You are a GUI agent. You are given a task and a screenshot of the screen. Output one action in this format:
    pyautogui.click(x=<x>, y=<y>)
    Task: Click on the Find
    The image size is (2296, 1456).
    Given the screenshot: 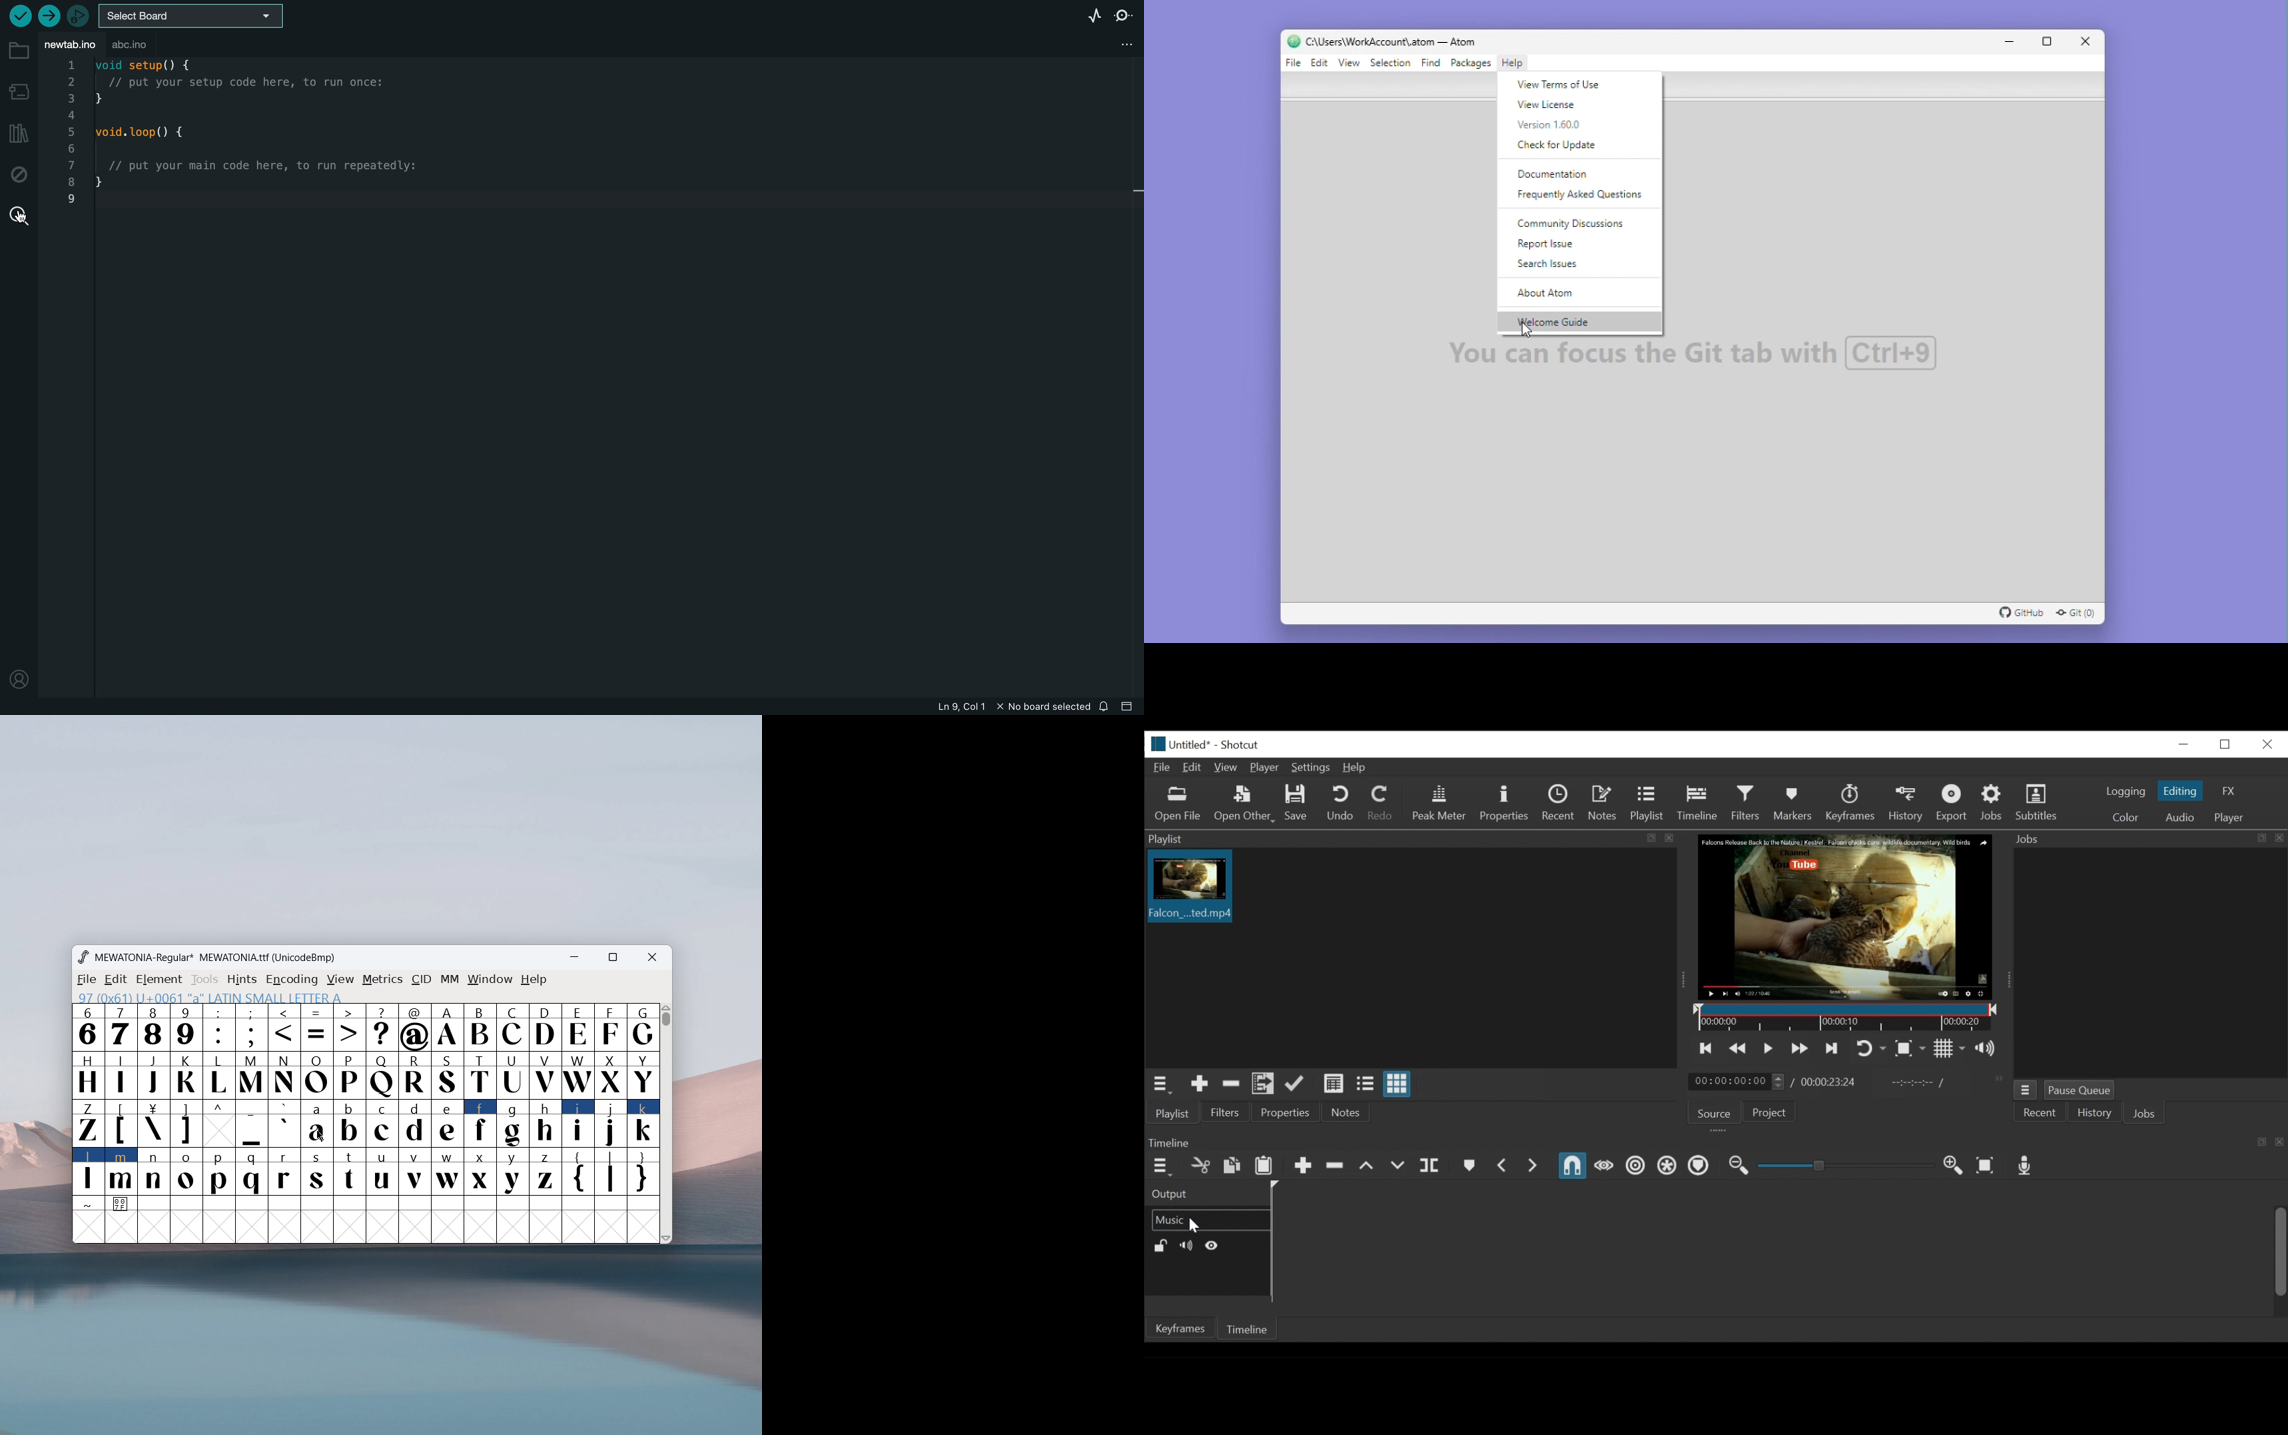 What is the action you would take?
    pyautogui.click(x=1432, y=63)
    